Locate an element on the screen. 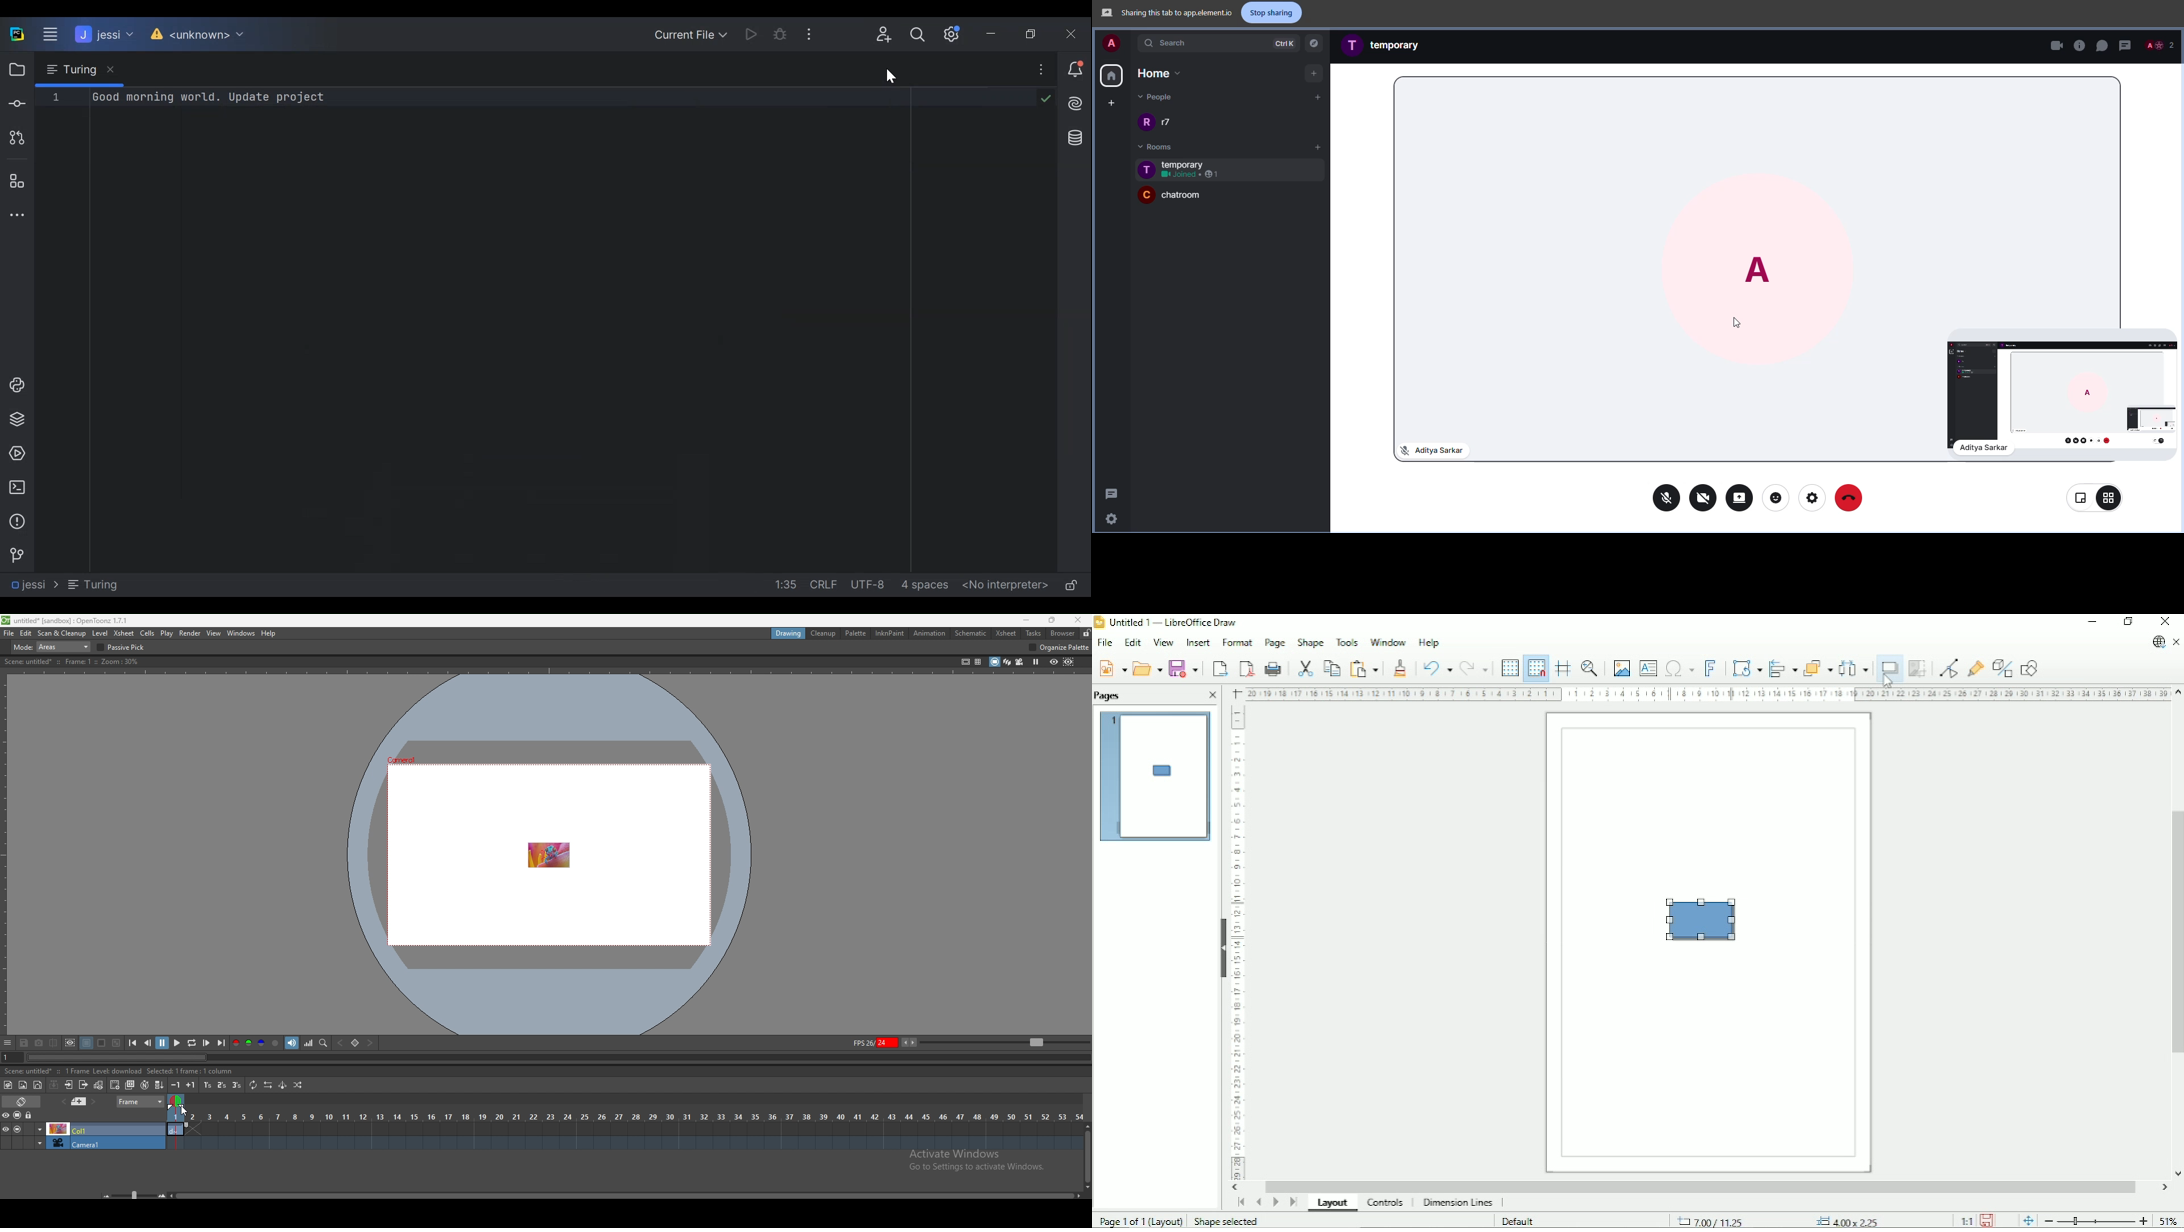 This screenshot has width=2184, height=1232. Export directly as PDF is located at coordinates (1246, 668).